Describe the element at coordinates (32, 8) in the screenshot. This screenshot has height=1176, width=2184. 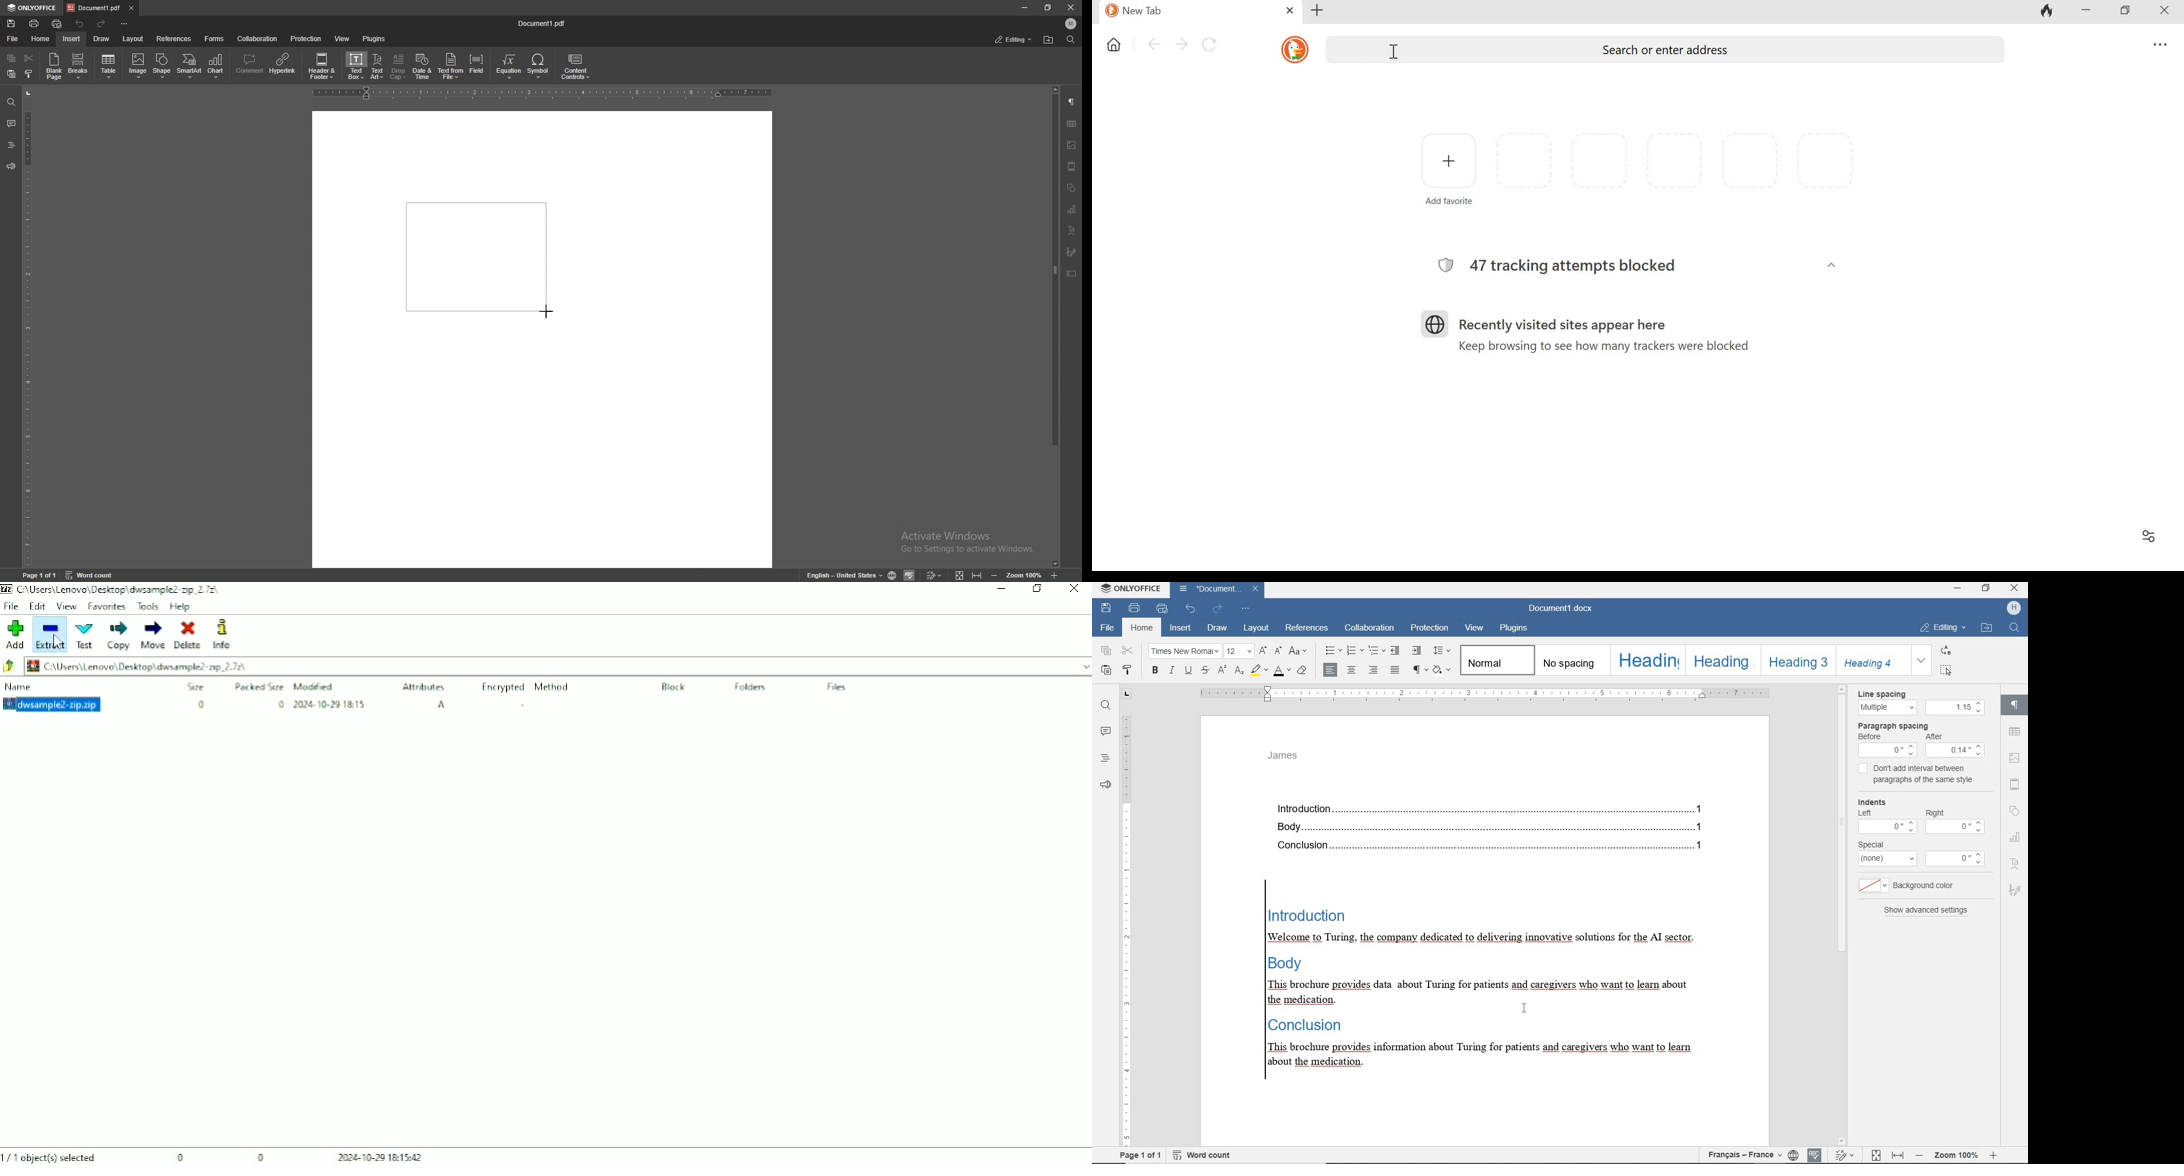
I see `onlyoffice` at that location.